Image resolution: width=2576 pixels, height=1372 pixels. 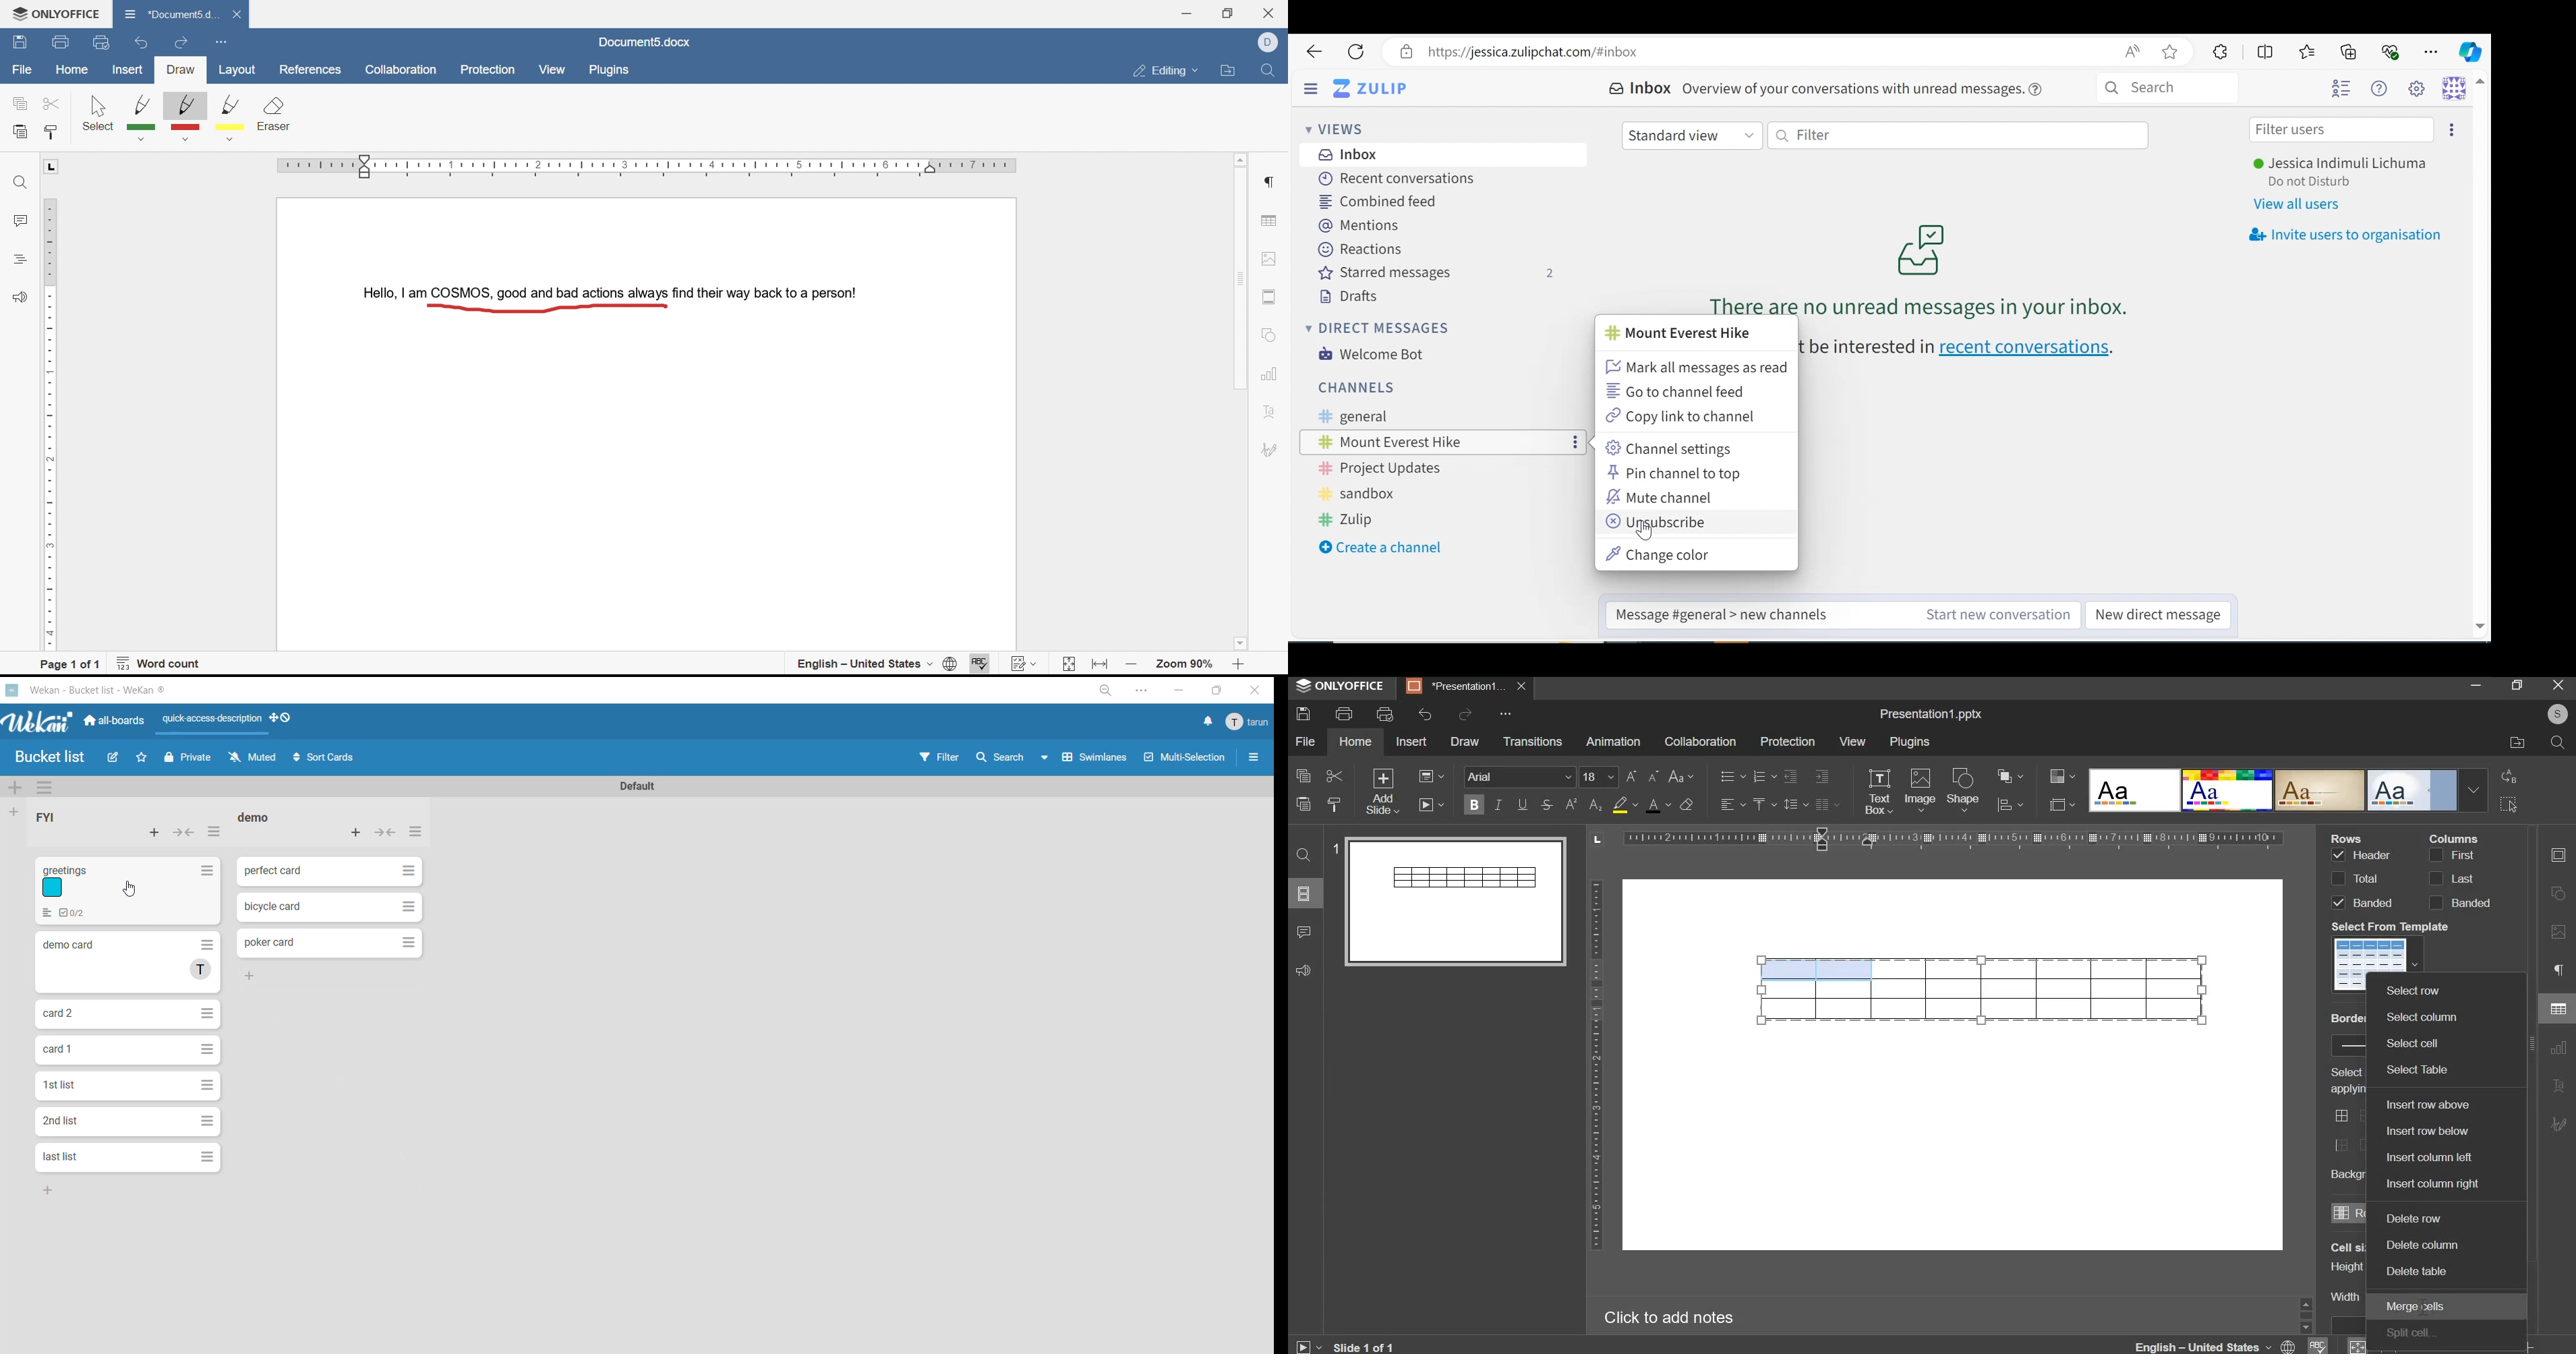 I want to click on minimize, so click(x=1185, y=692).